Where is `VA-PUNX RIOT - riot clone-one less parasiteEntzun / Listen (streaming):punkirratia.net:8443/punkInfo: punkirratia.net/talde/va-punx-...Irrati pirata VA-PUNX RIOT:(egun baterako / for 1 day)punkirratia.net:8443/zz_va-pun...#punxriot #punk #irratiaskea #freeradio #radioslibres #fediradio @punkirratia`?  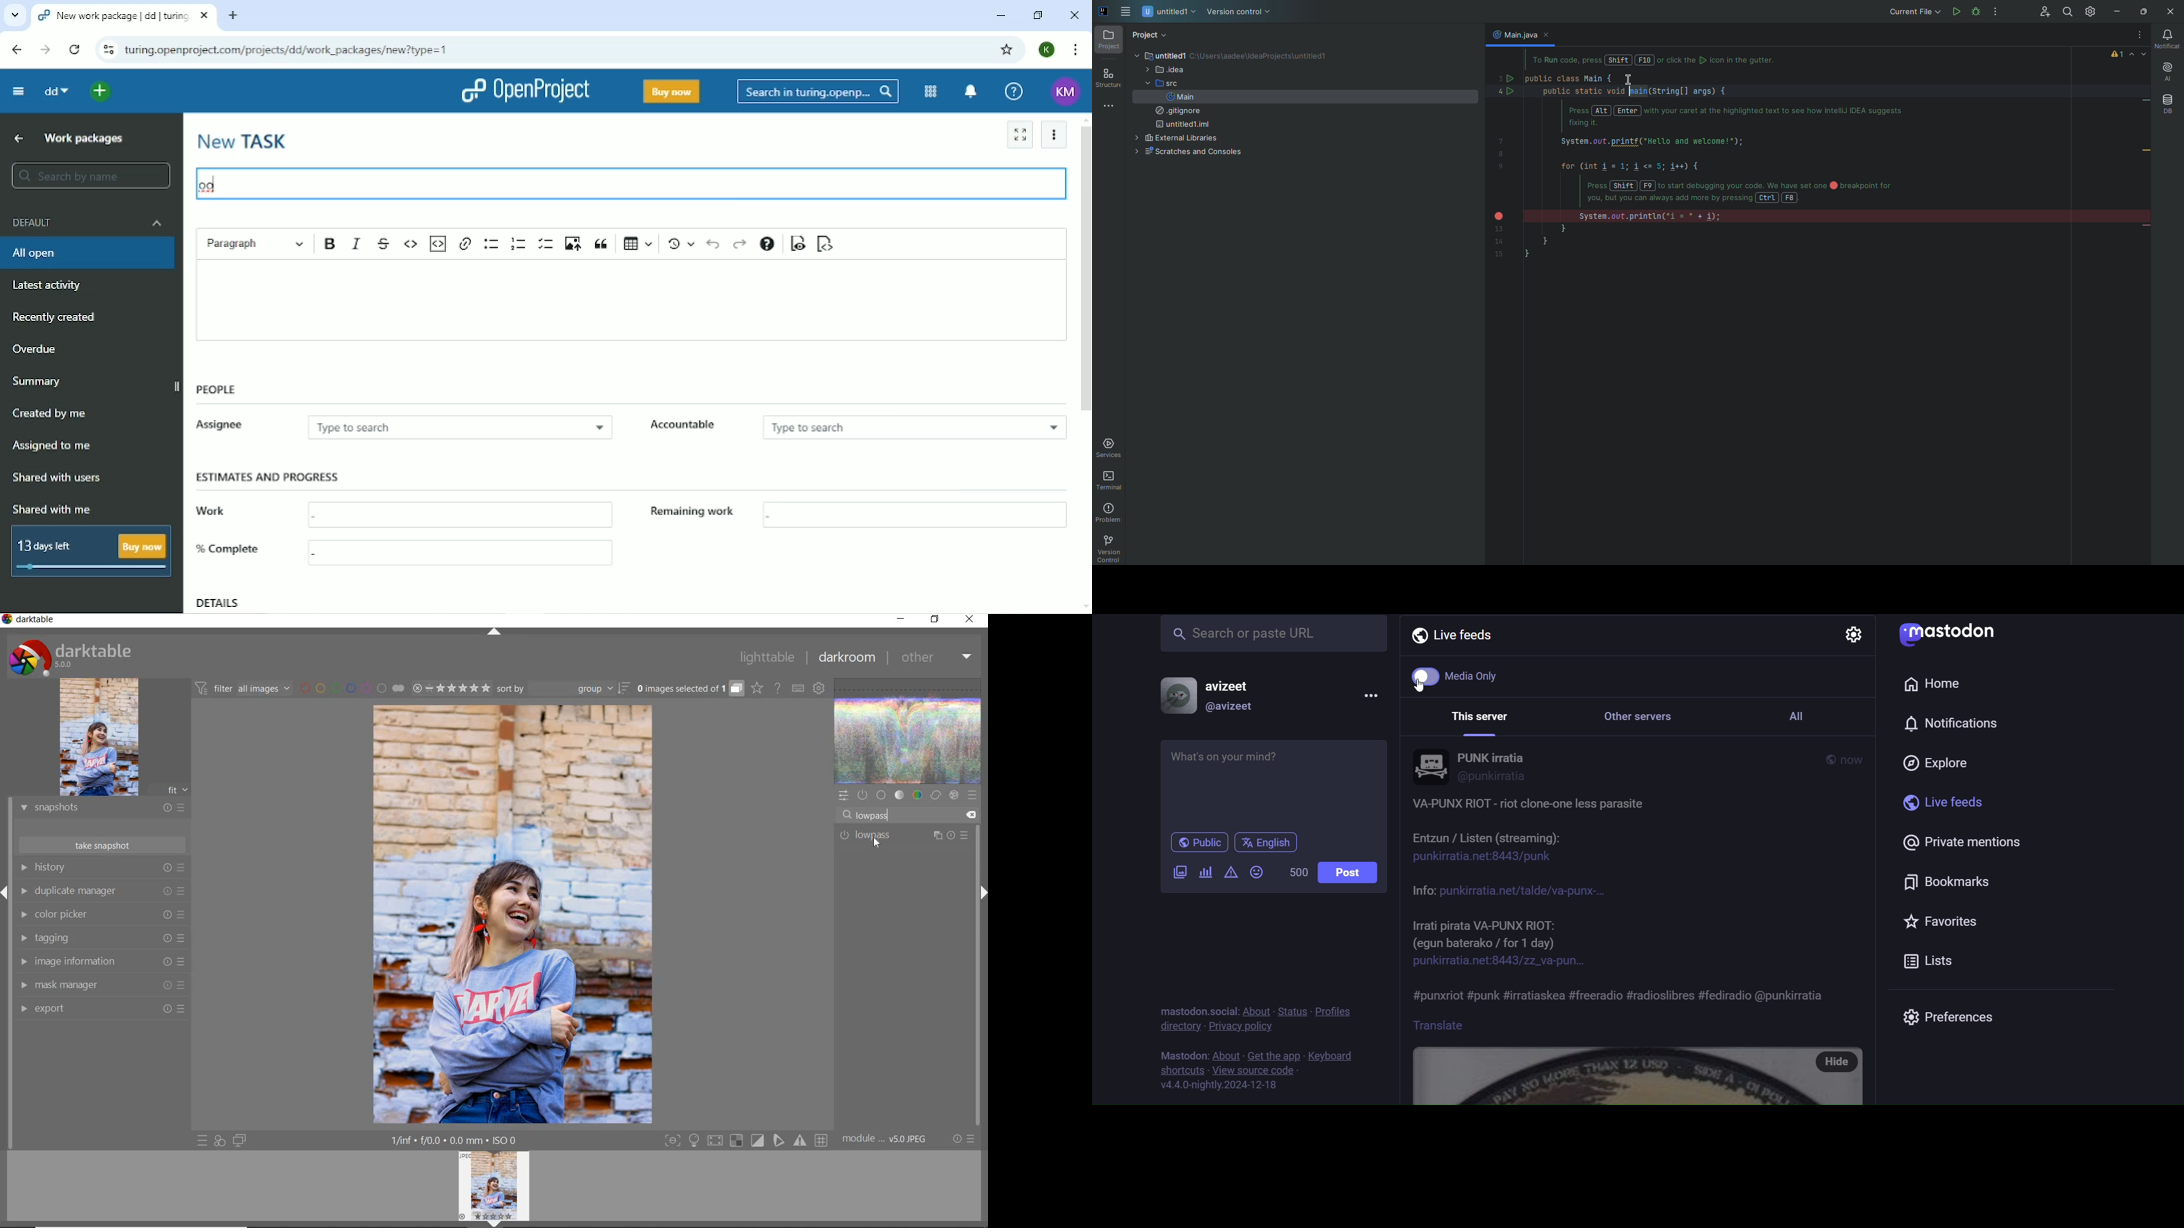 VA-PUNX RIOT - riot clone-one less parasiteEntzun / Listen (streaming):punkirratia.net:8443/punkInfo: punkirratia.net/talde/va-punx-...Irrati pirata VA-PUNX RIOT:(egun baterako / for 1 day)punkirratia.net:8443/zz_va-pun...#punxriot #punk #irratiaskea #freeradio #radioslibres #fediradio @punkirratia is located at coordinates (1636, 903).